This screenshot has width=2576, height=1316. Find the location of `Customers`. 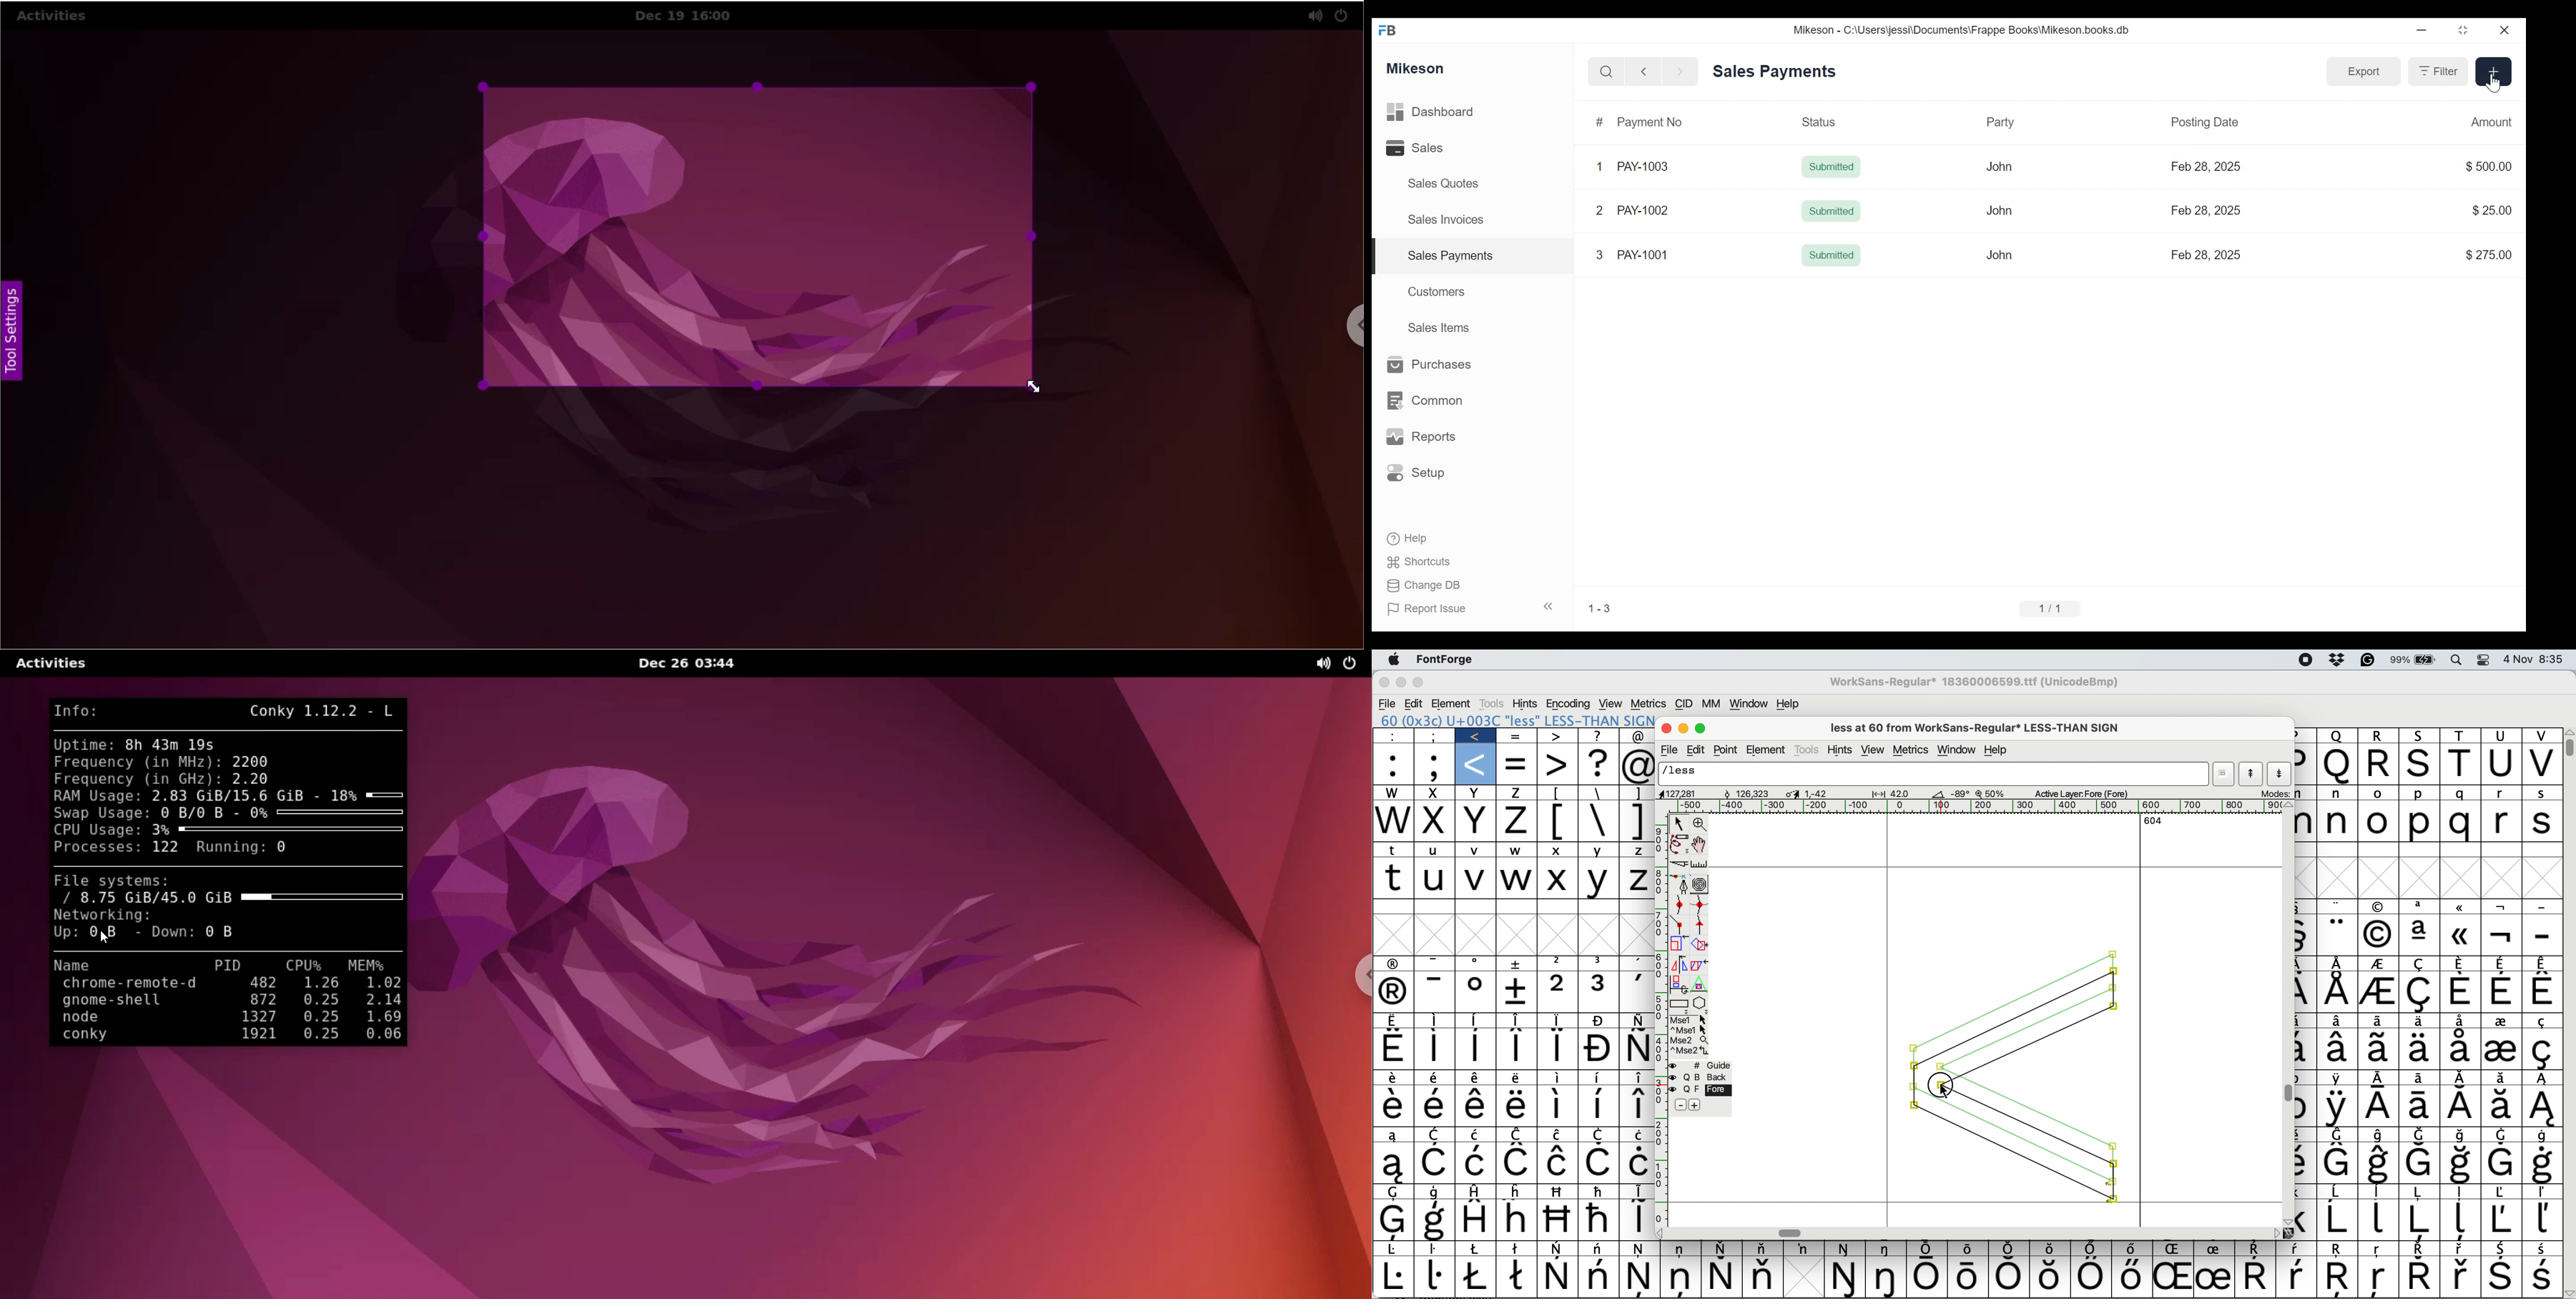

Customers is located at coordinates (1440, 290).